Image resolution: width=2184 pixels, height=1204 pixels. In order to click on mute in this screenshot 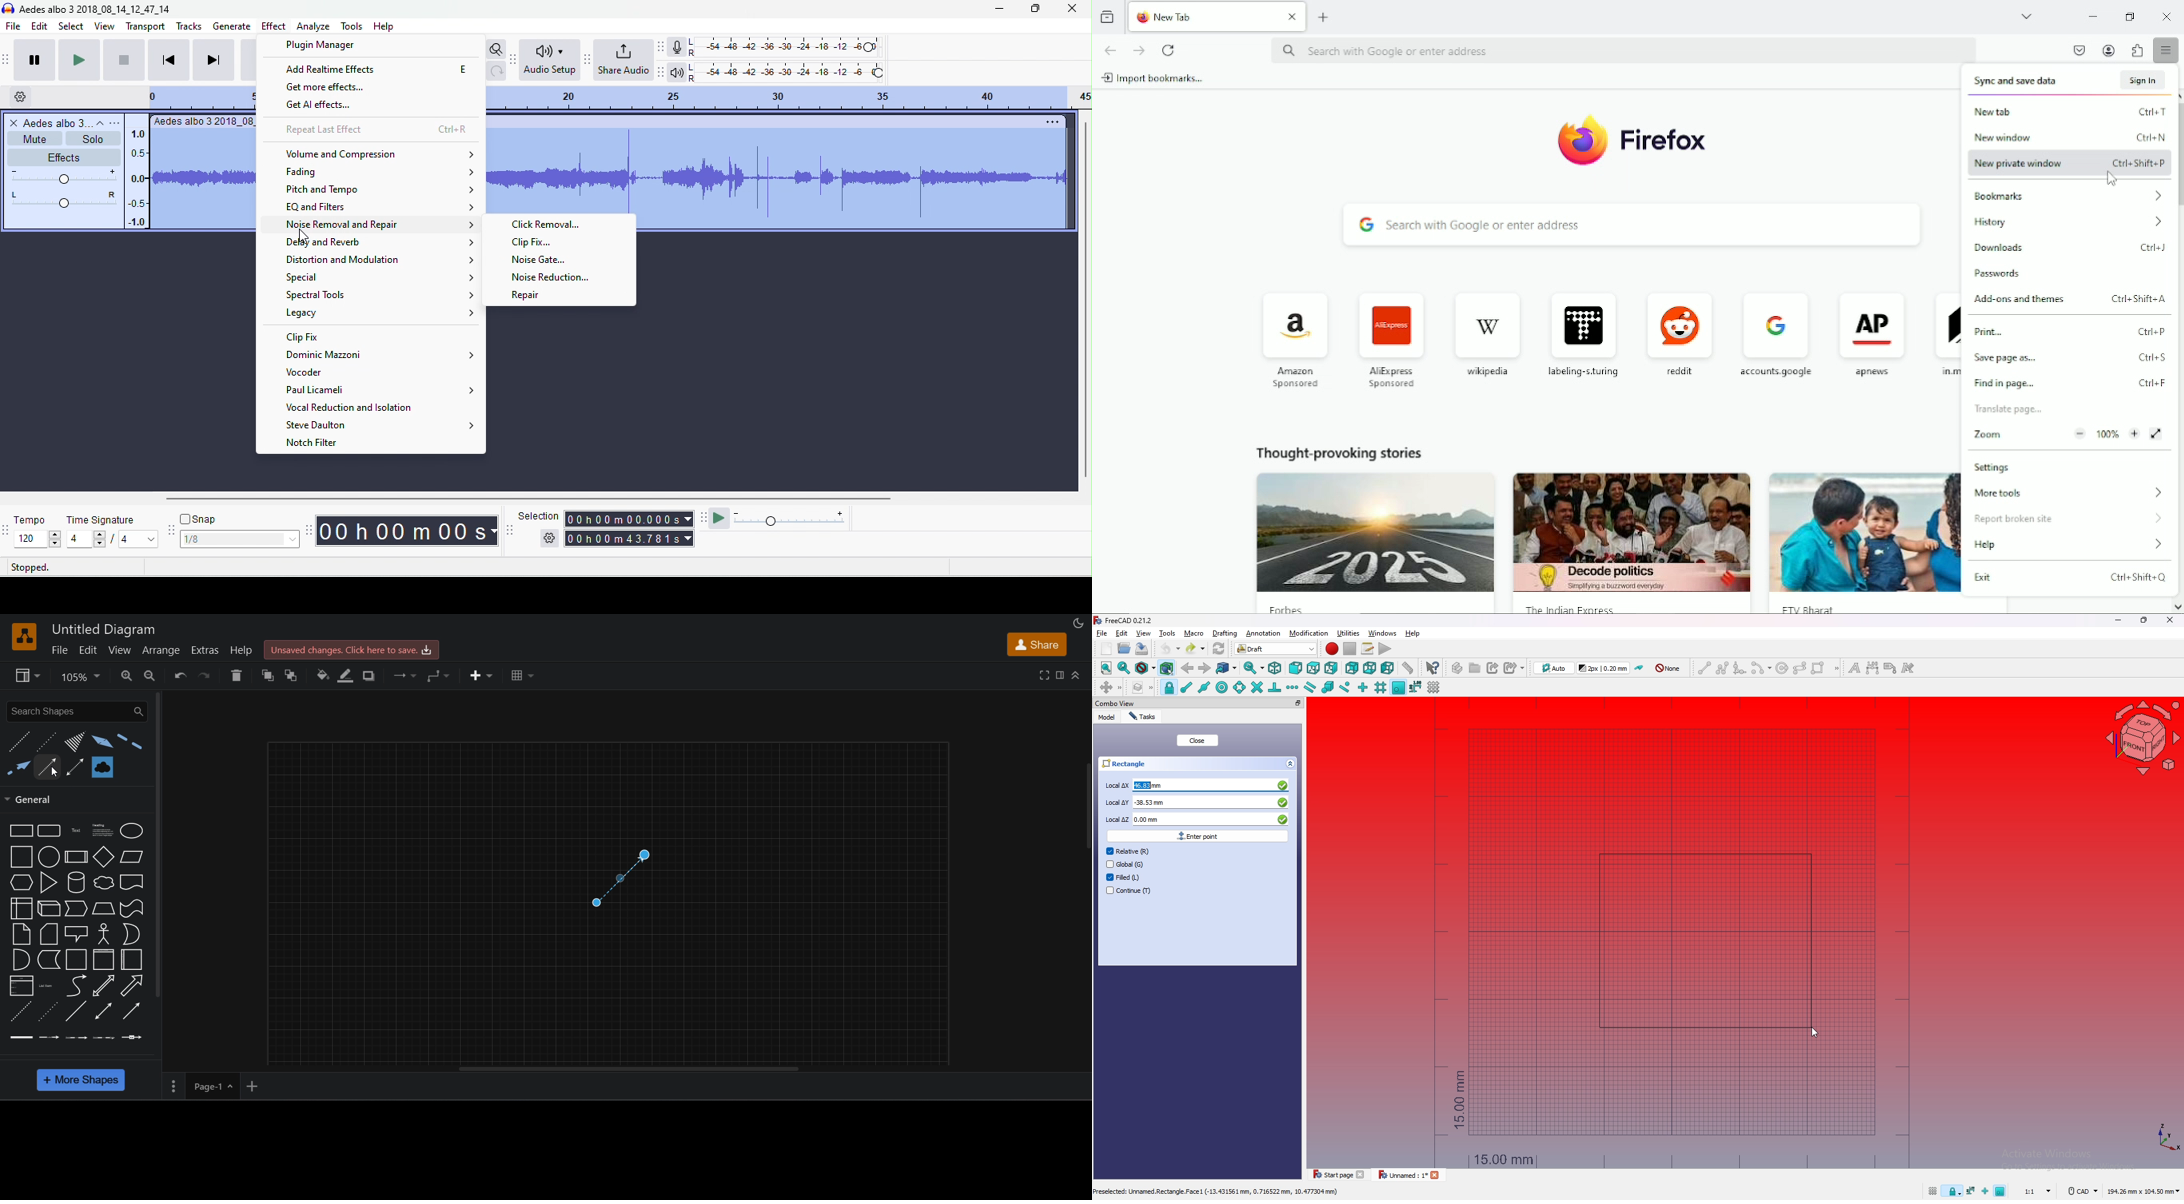, I will do `click(32, 140)`.